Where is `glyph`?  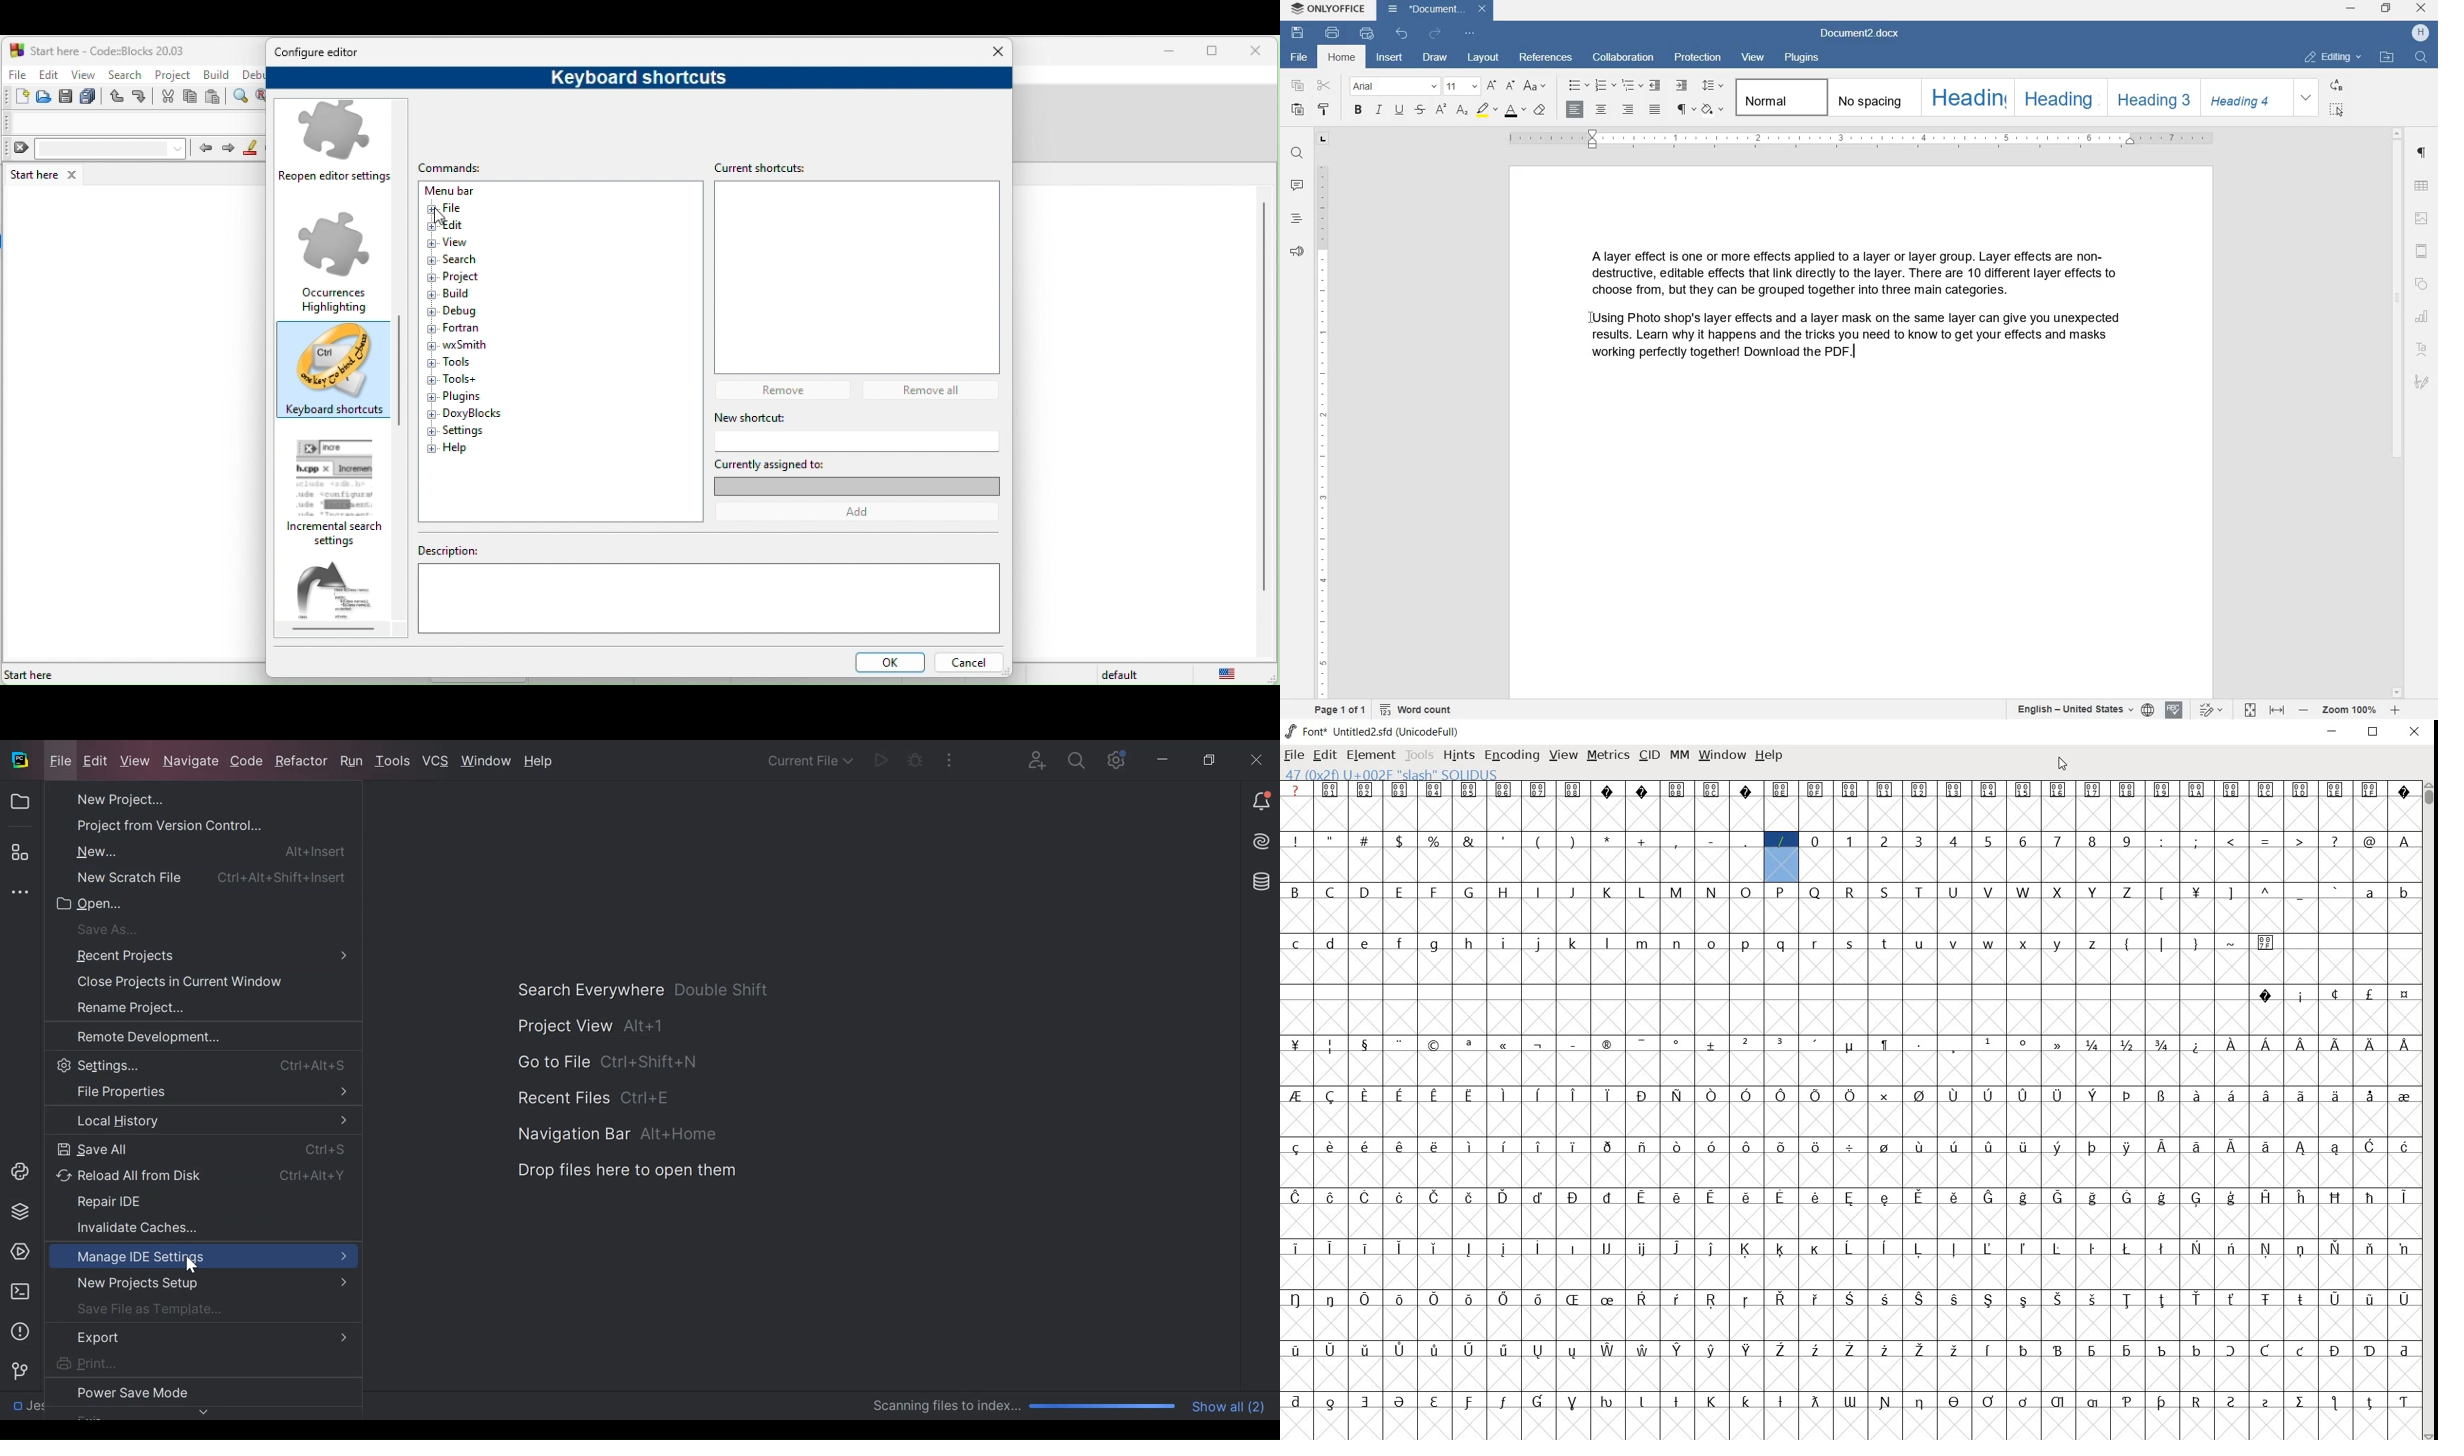
glyph is located at coordinates (2229, 894).